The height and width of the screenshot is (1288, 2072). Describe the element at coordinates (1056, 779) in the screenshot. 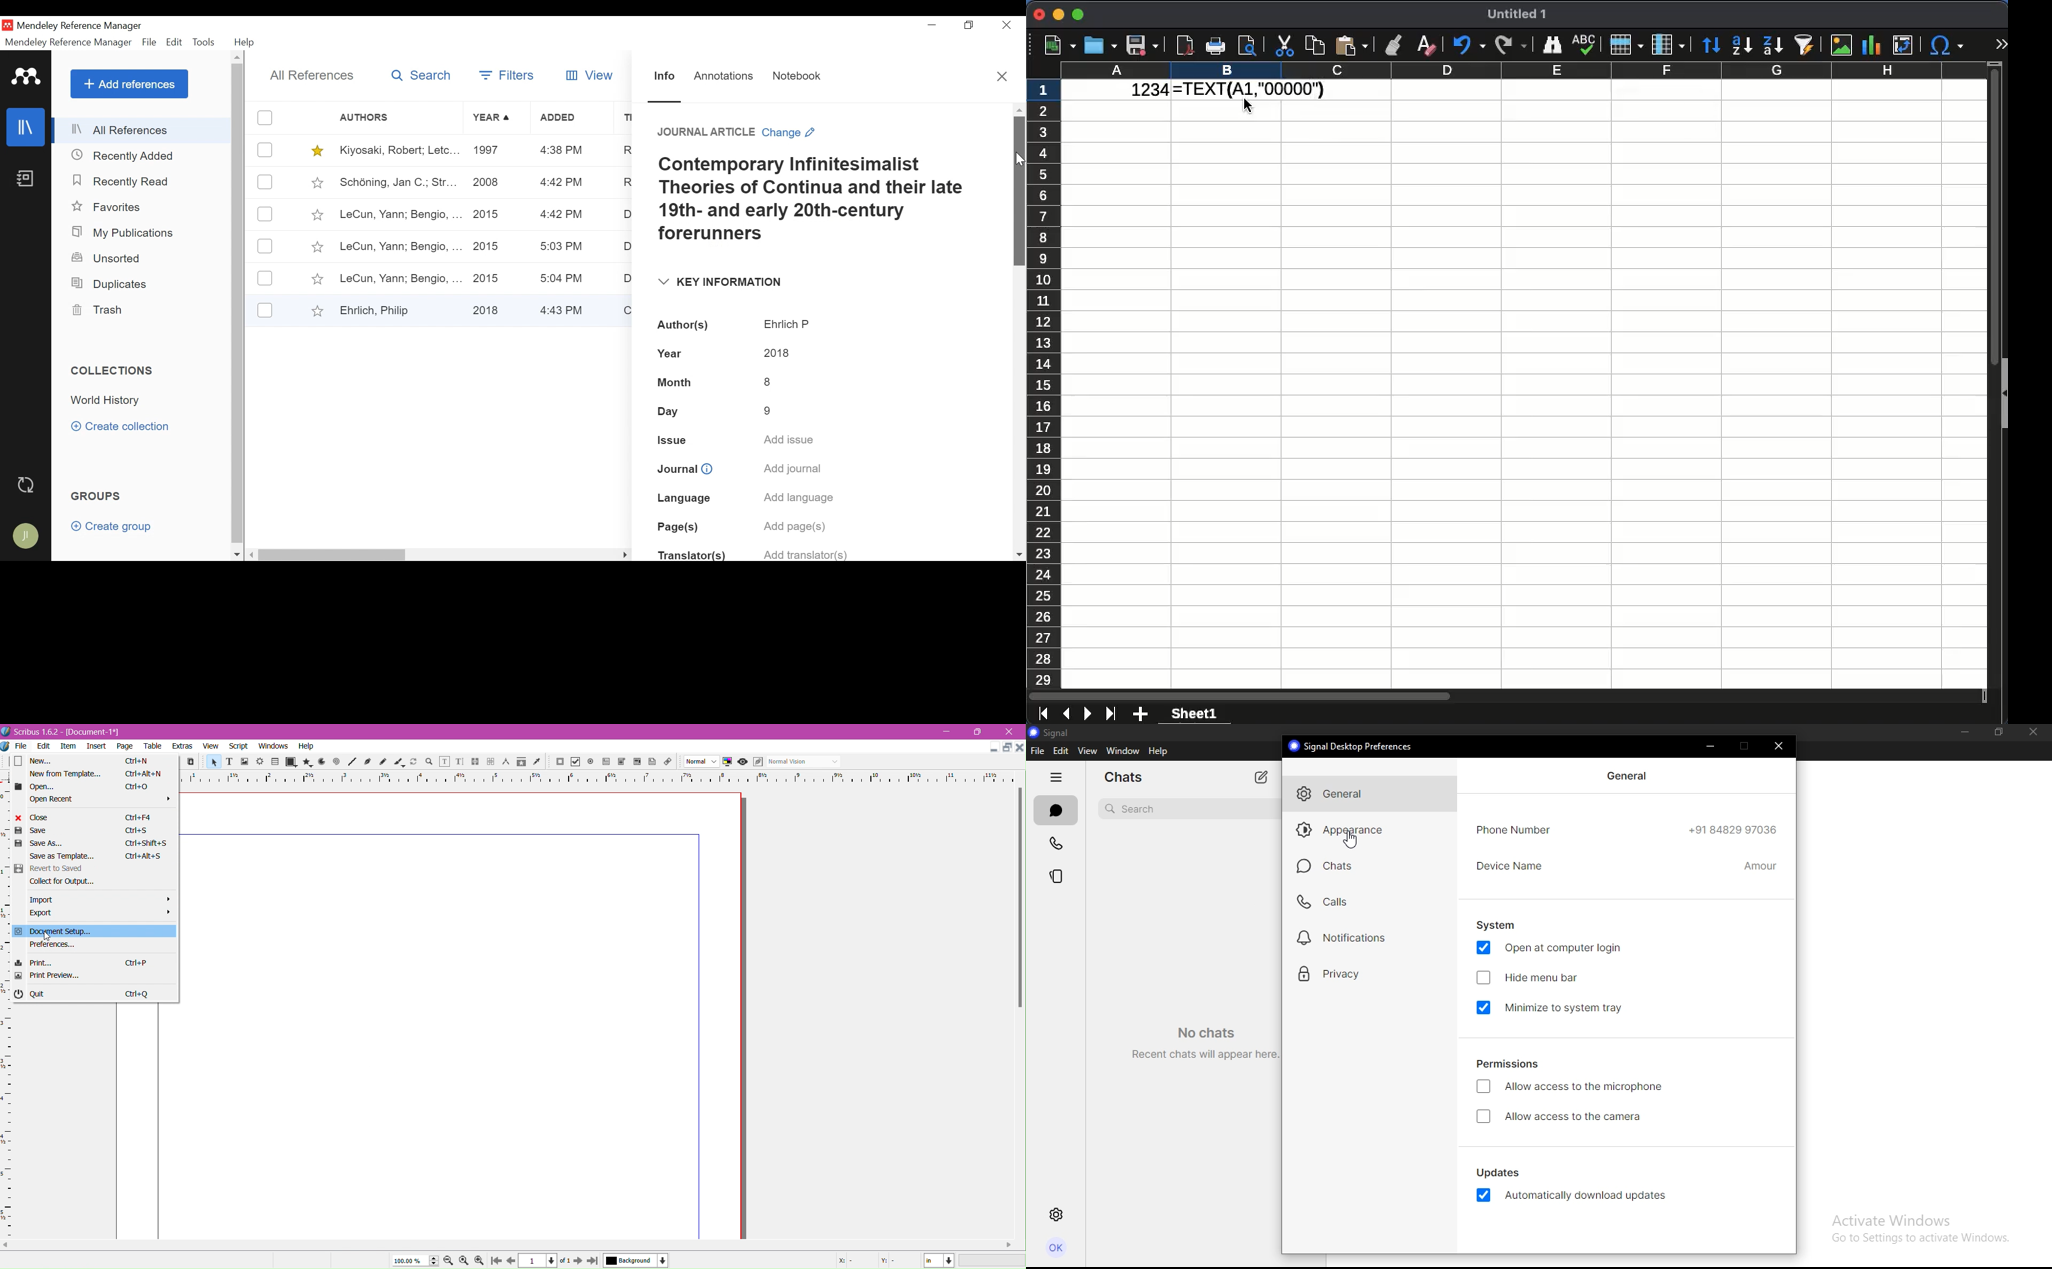

I see `hide tabs` at that location.